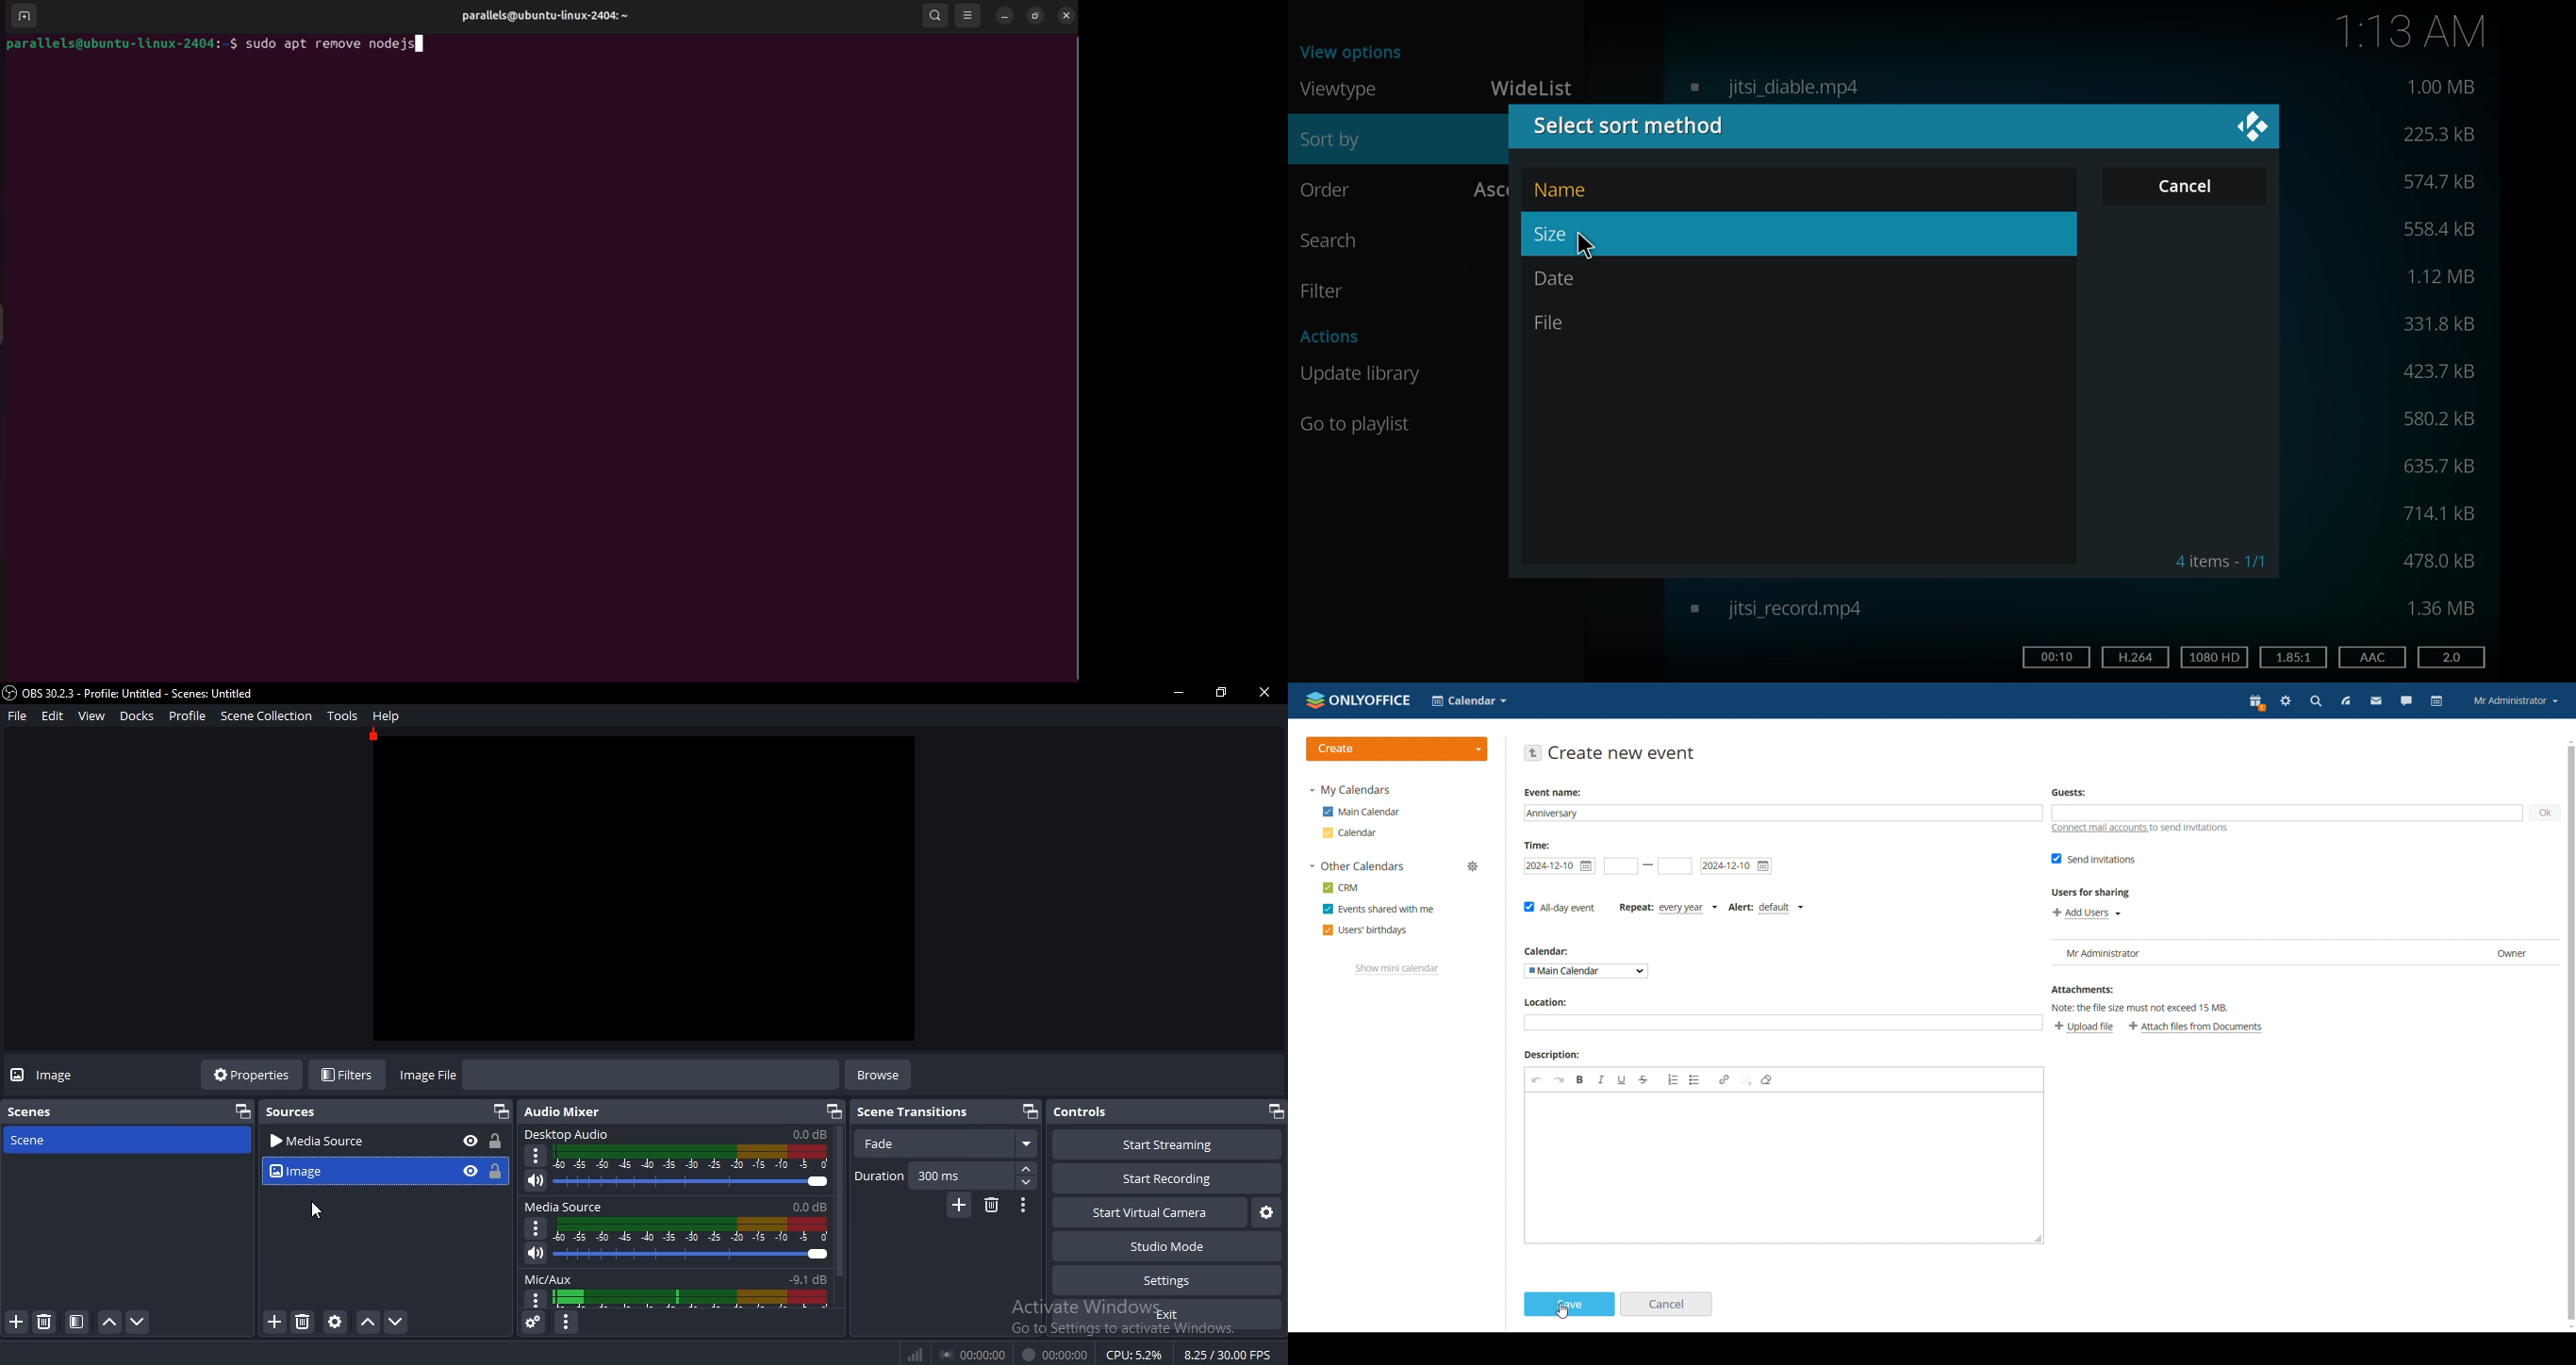 The width and height of the screenshot is (2576, 1372). I want to click on go back, so click(1534, 753).